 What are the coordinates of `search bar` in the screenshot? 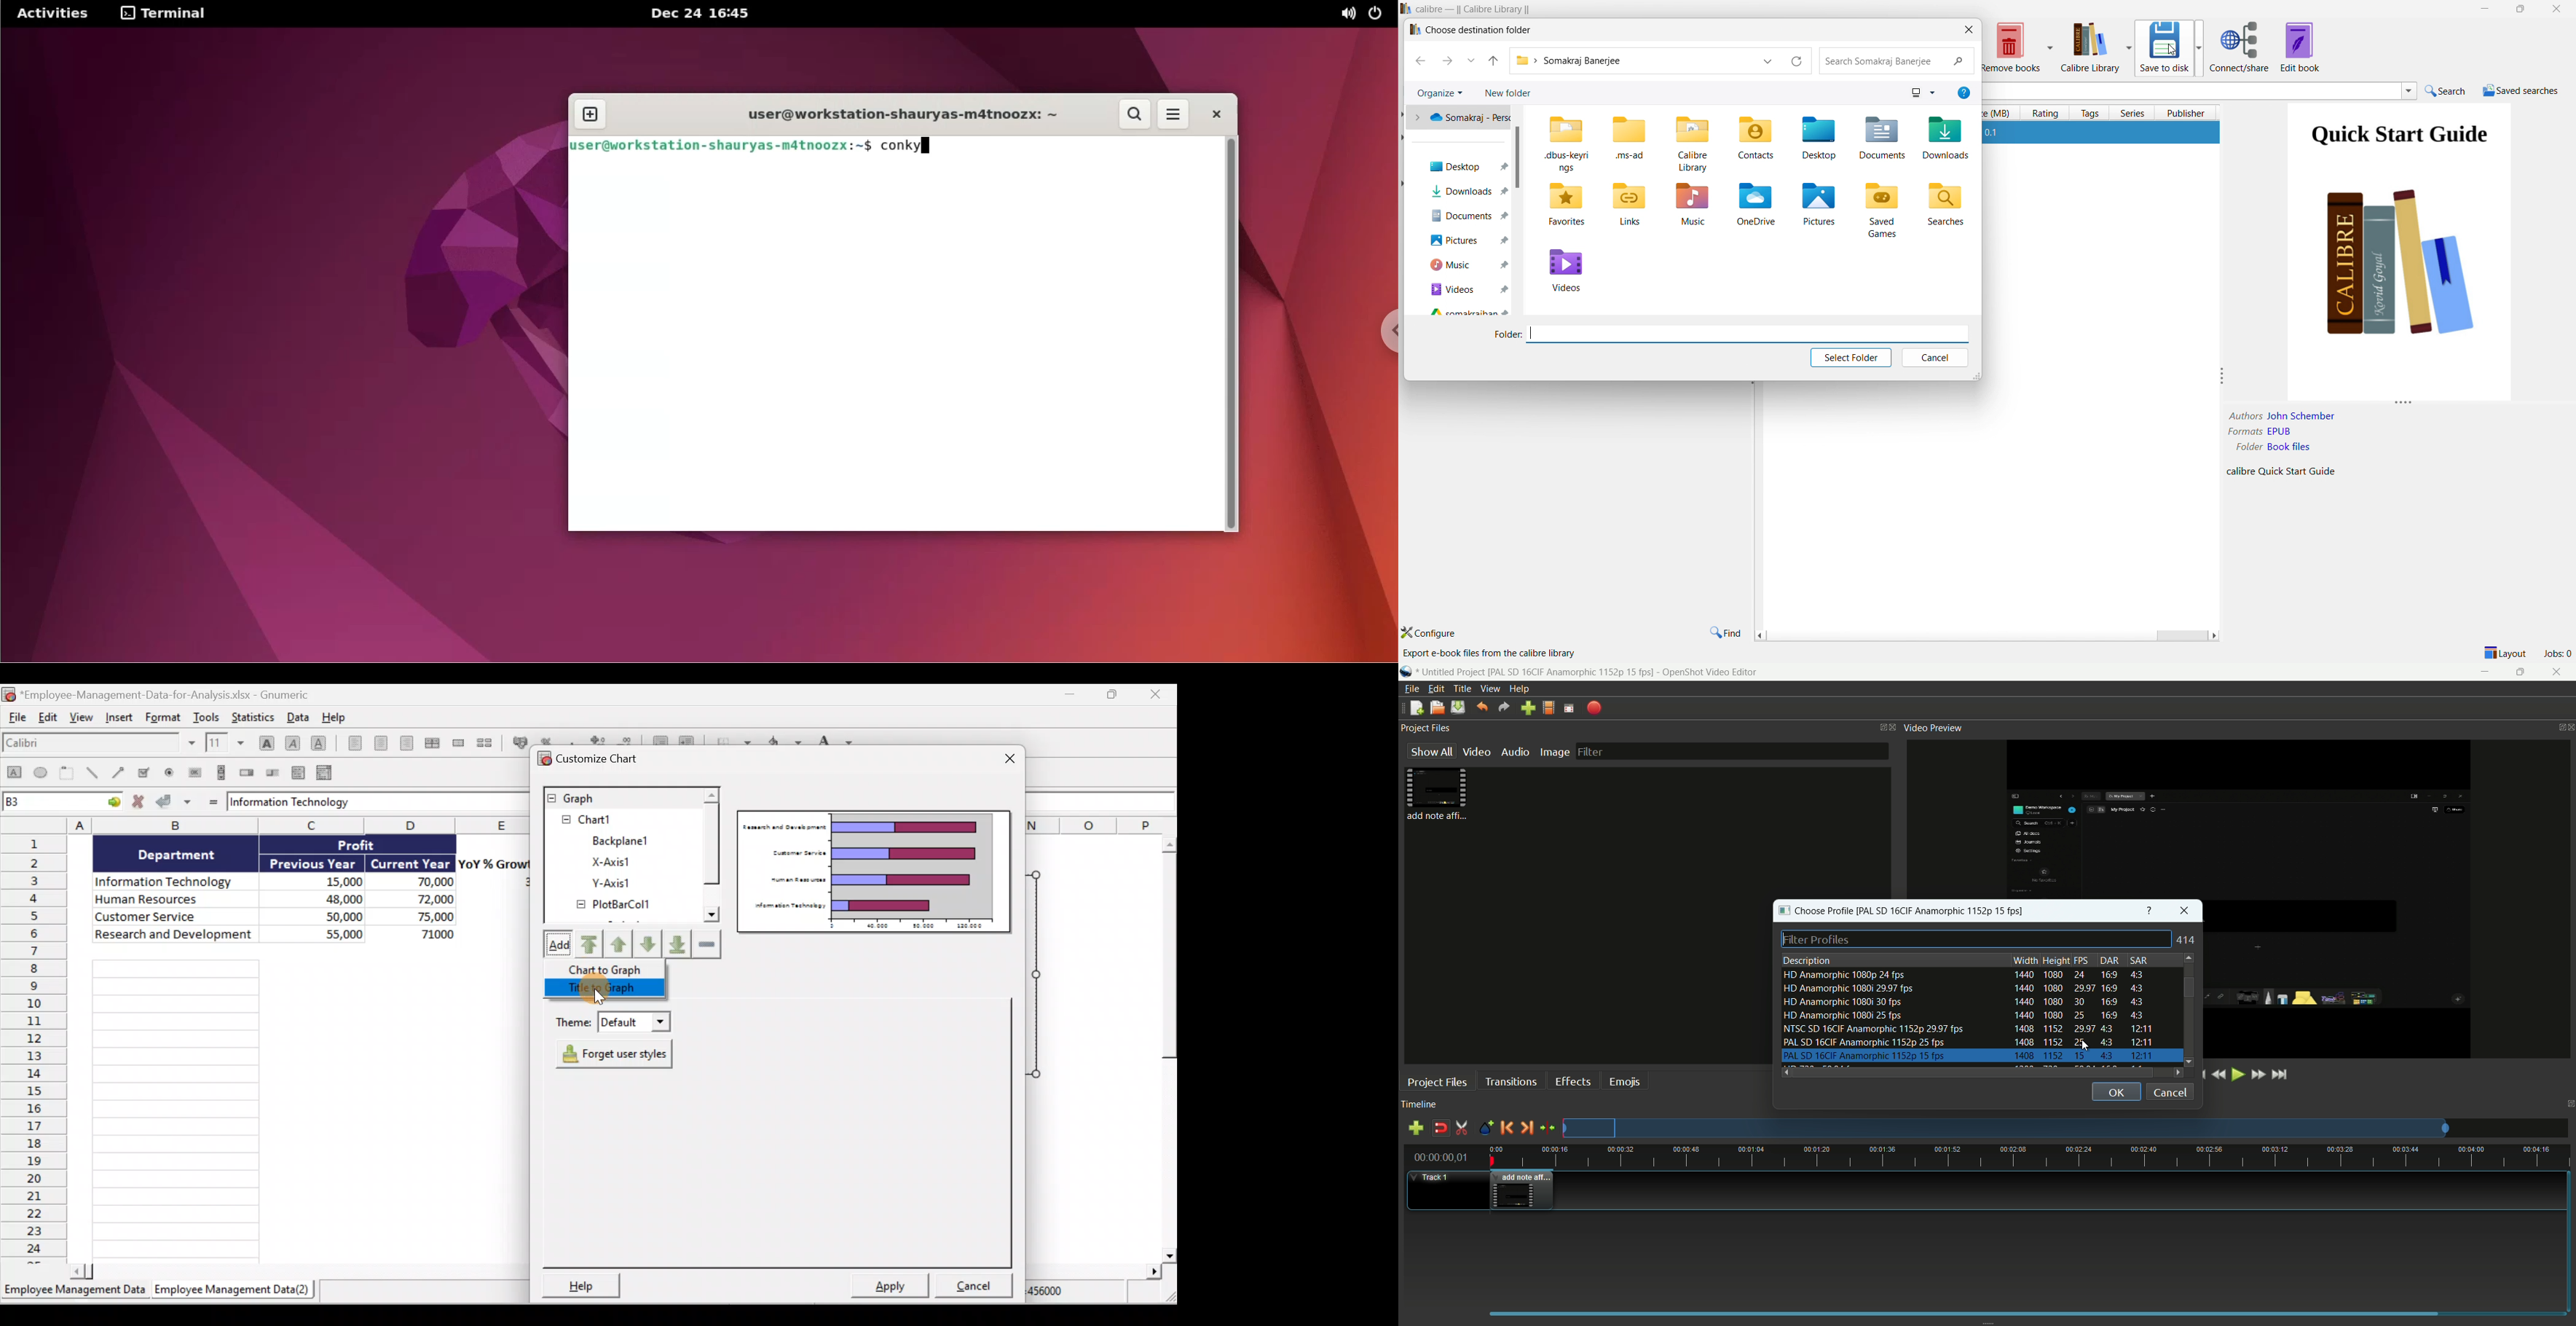 It's located at (1753, 334).